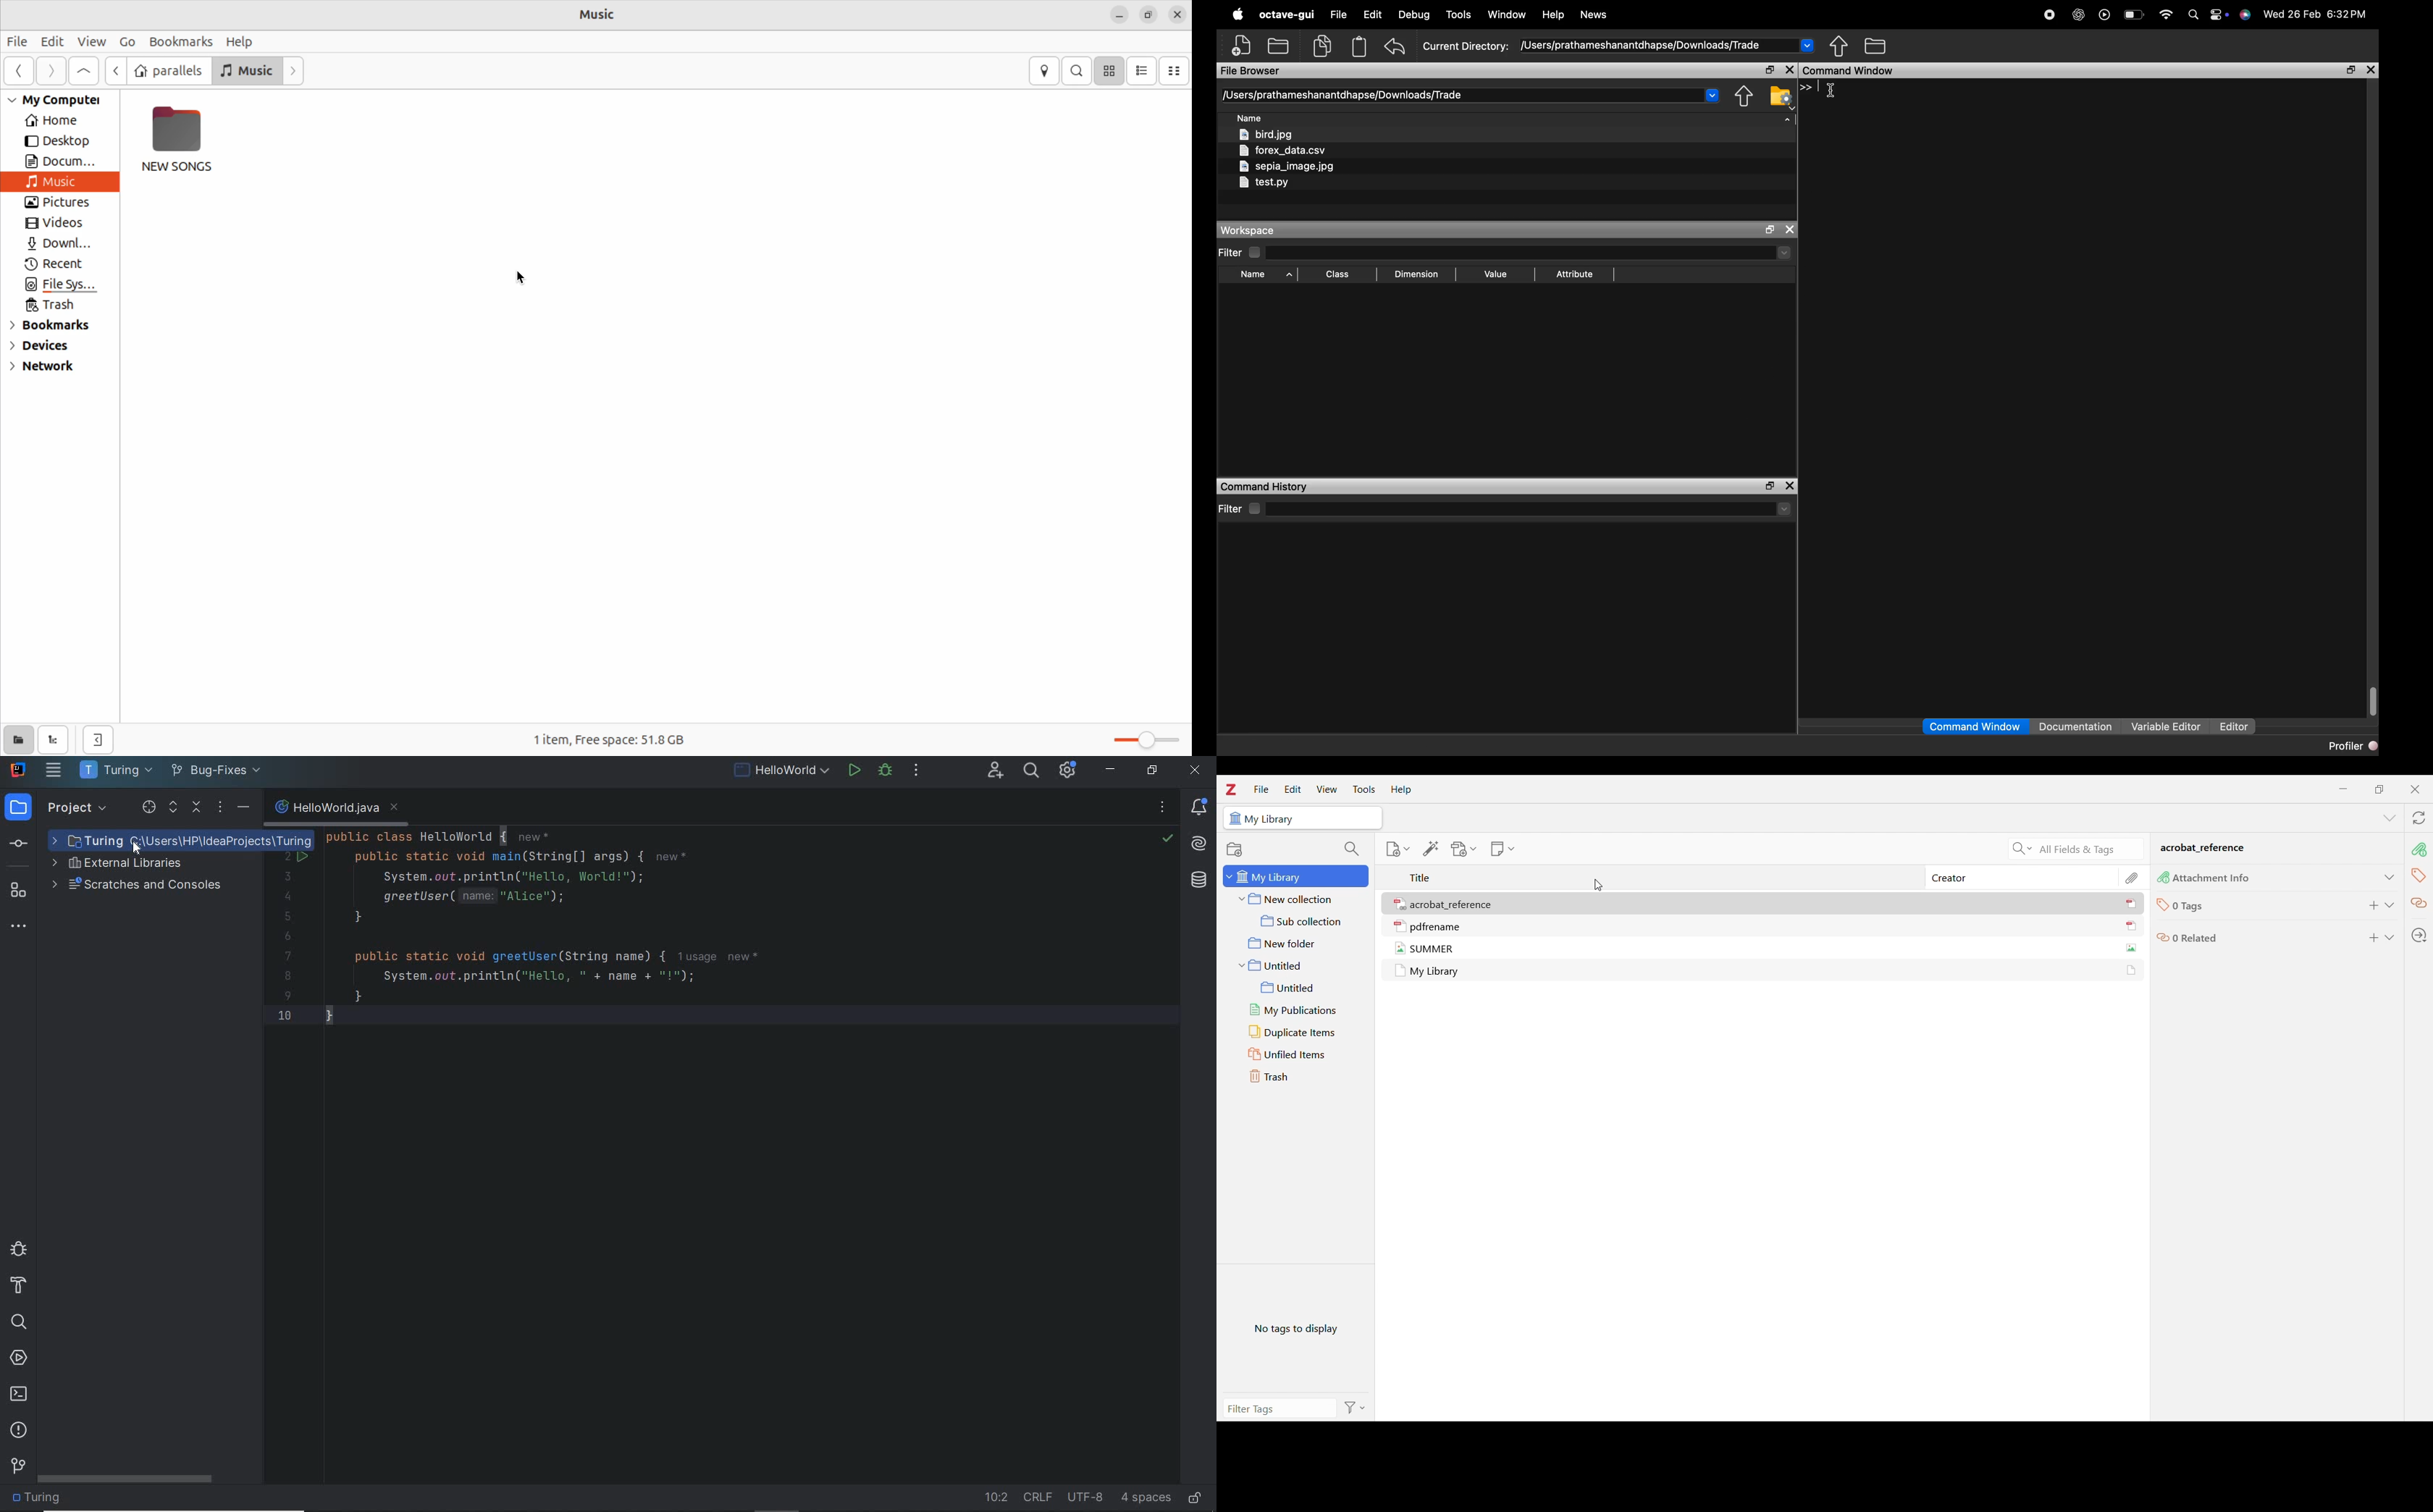 The height and width of the screenshot is (1512, 2436). I want to click on indent, so click(1146, 1498).